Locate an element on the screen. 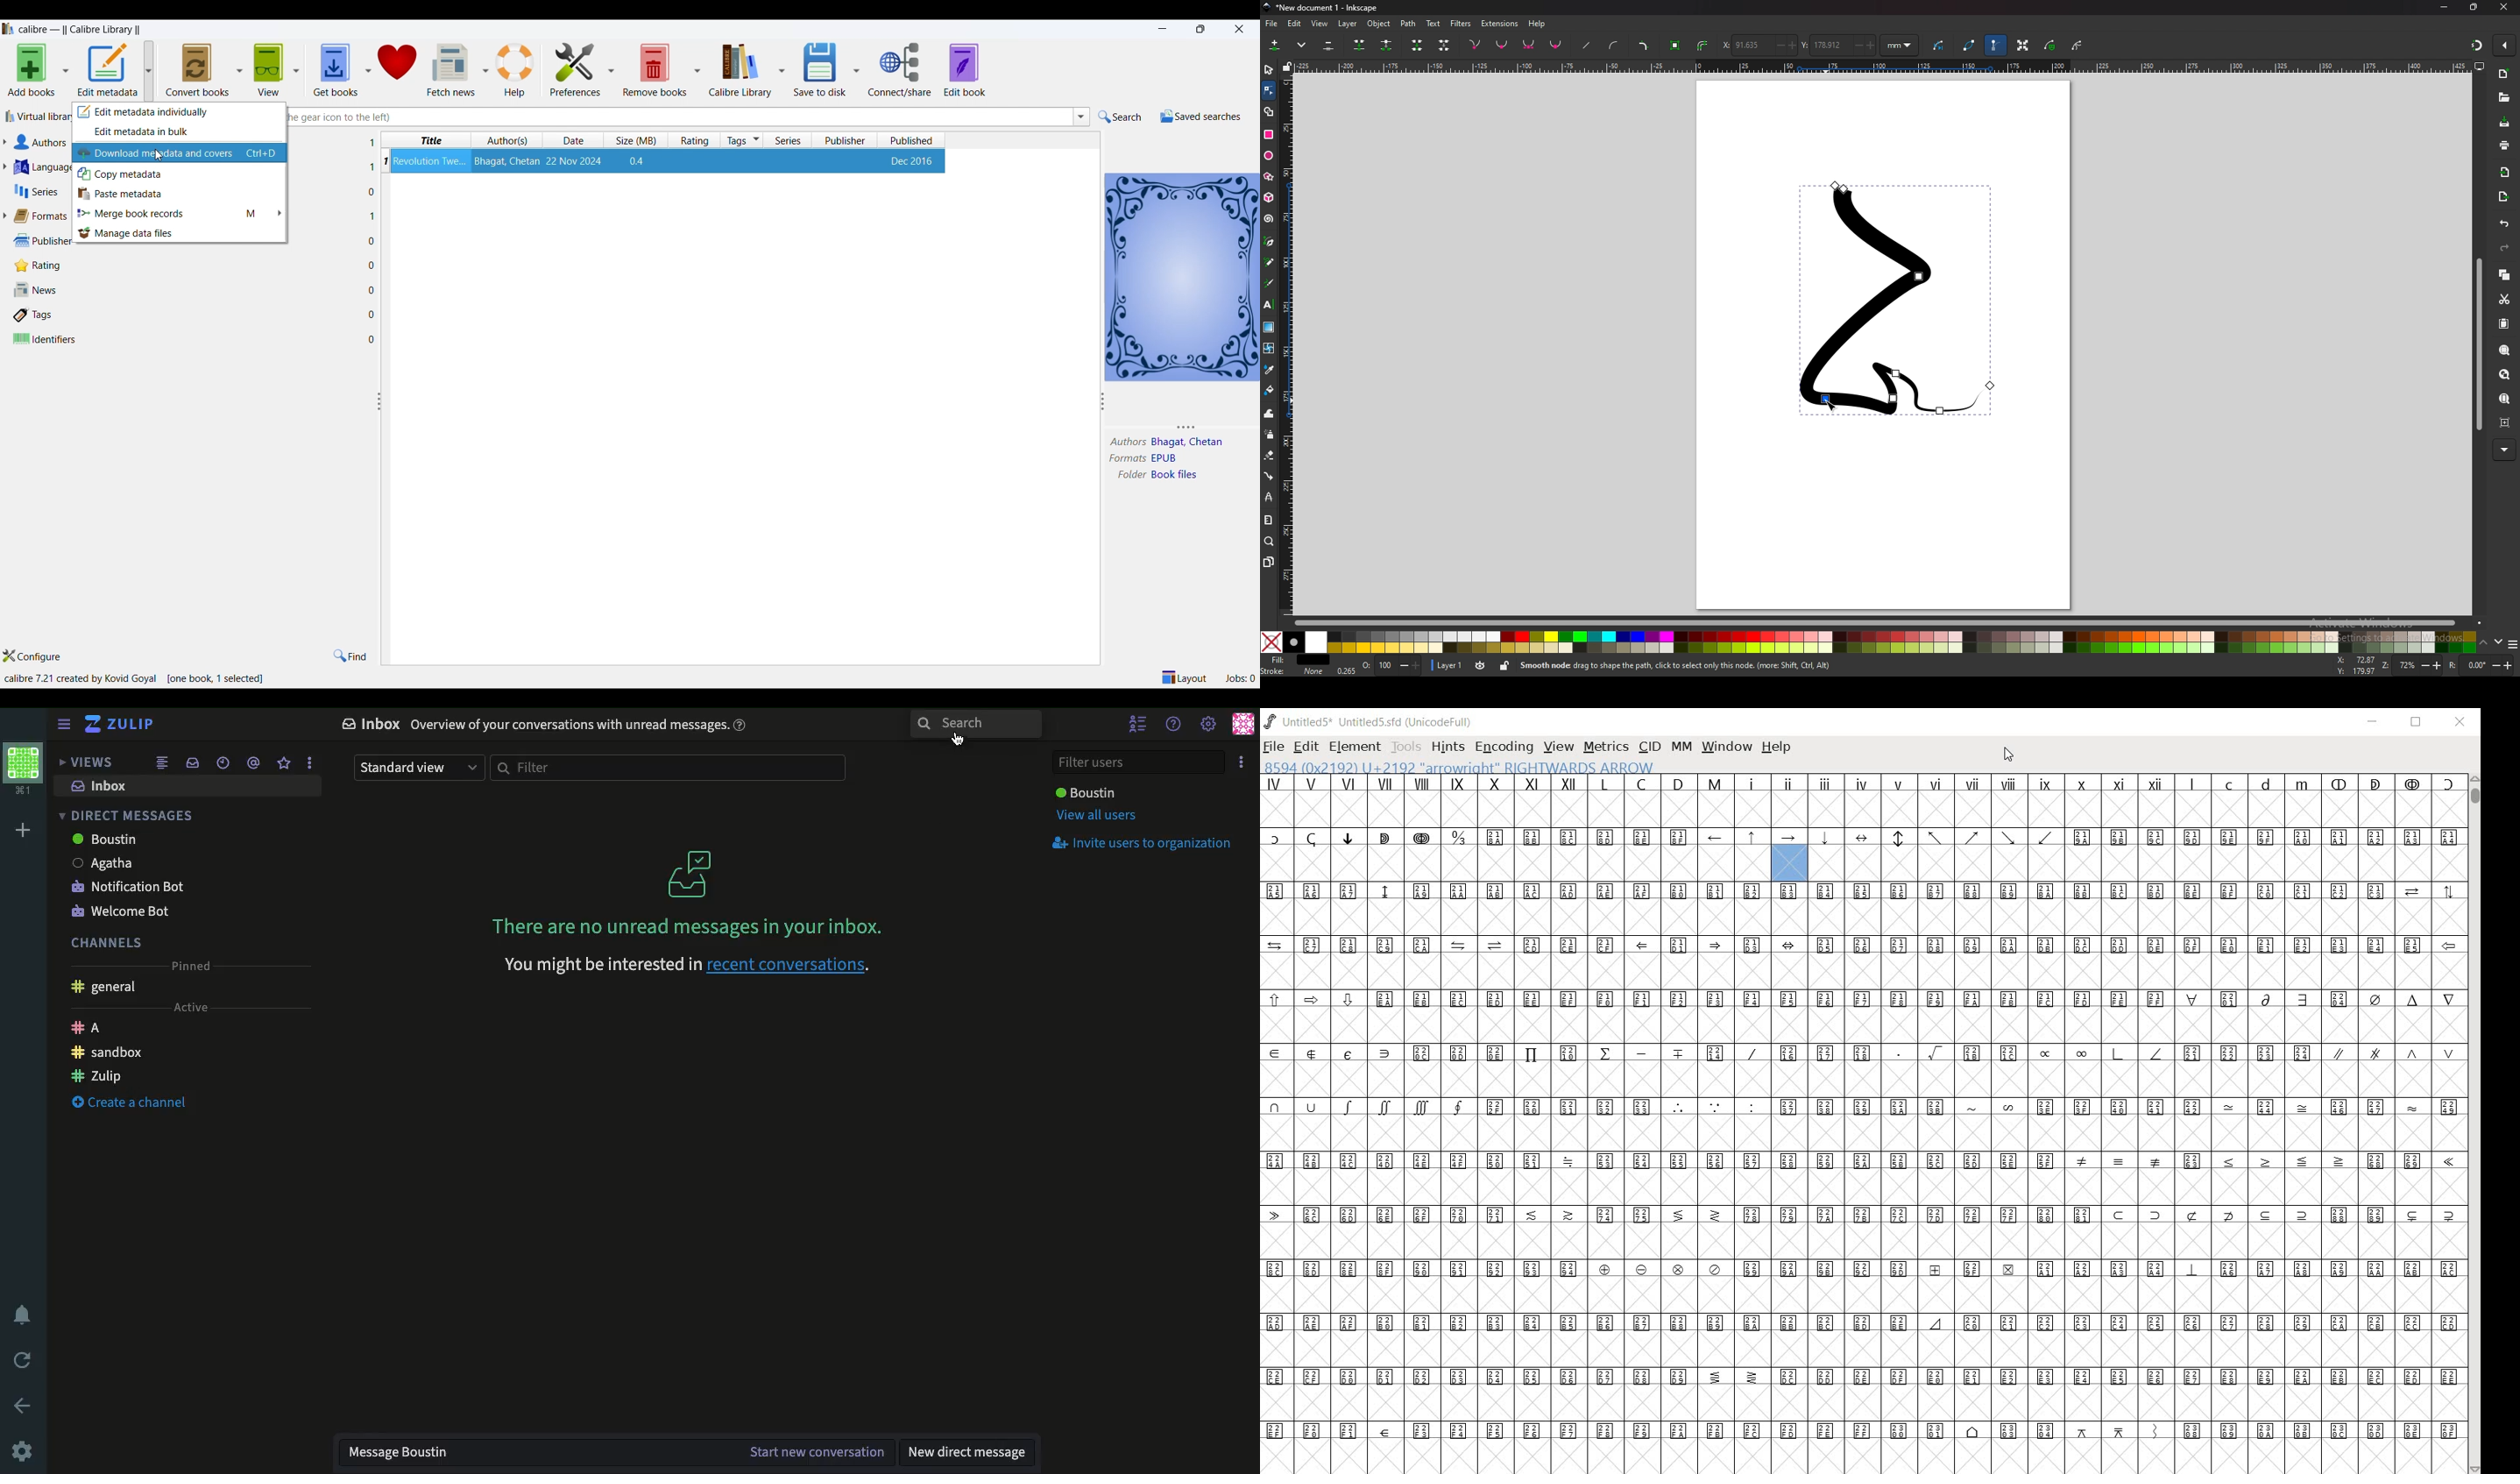 The image size is (2520, 1484). publisher is located at coordinates (37, 240).